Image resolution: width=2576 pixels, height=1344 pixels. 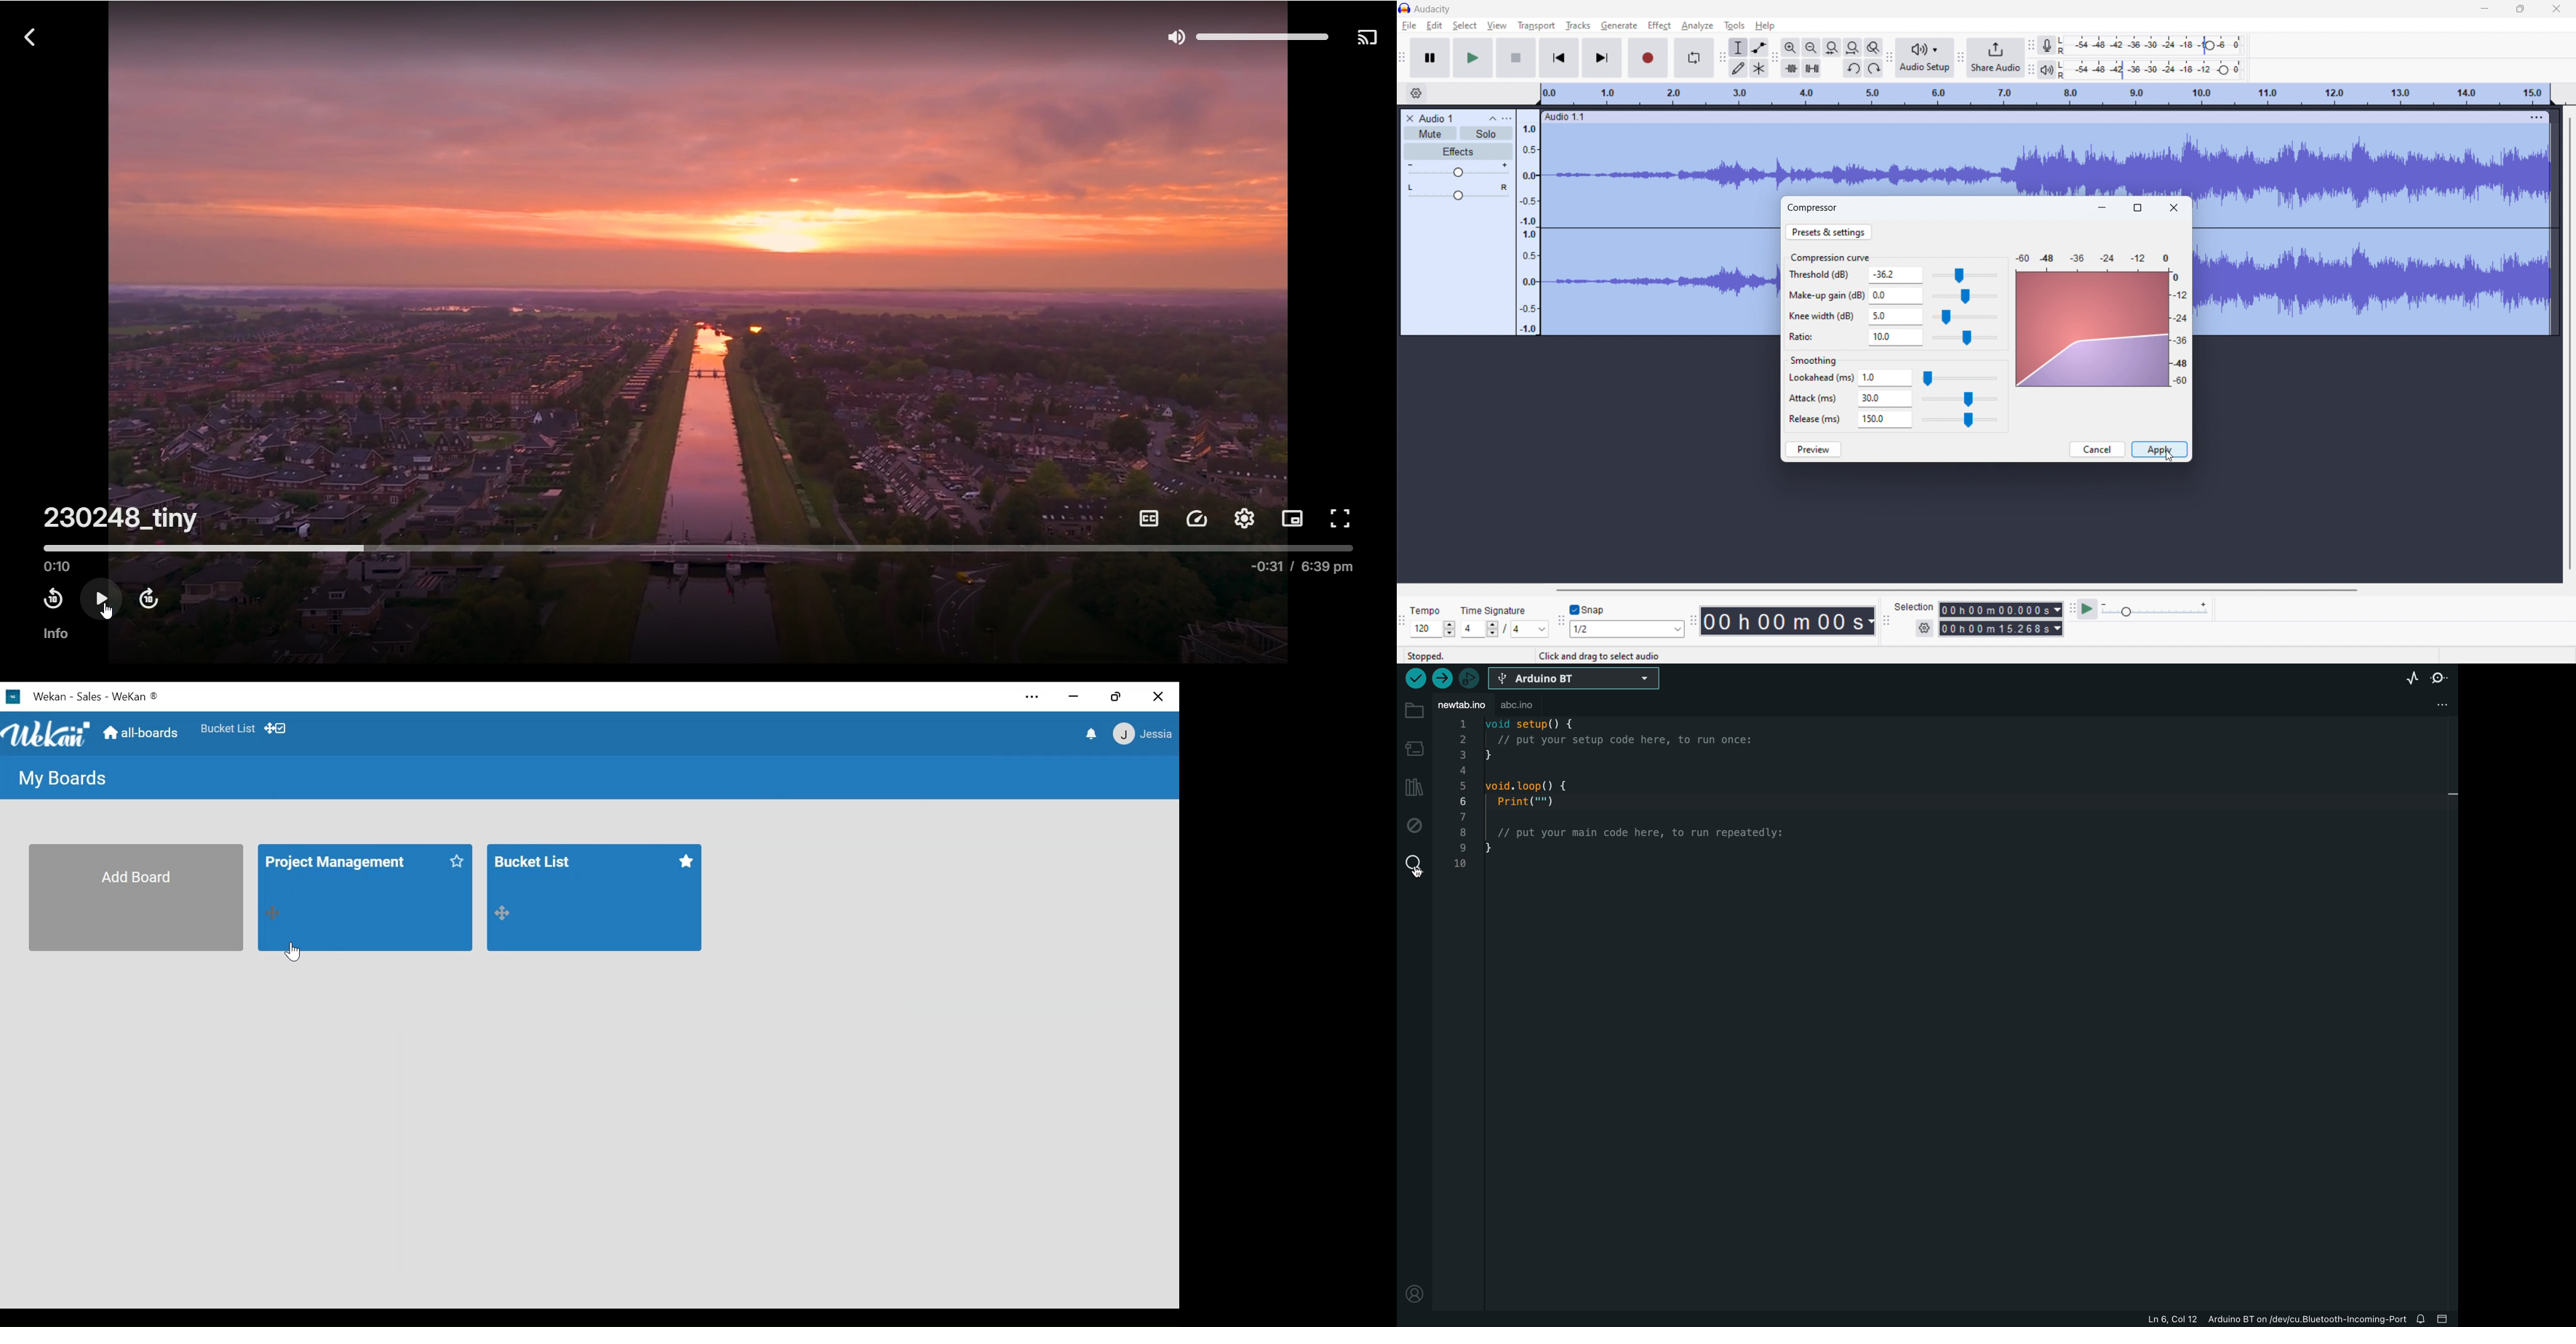 I want to click on debugger, so click(x=1470, y=680).